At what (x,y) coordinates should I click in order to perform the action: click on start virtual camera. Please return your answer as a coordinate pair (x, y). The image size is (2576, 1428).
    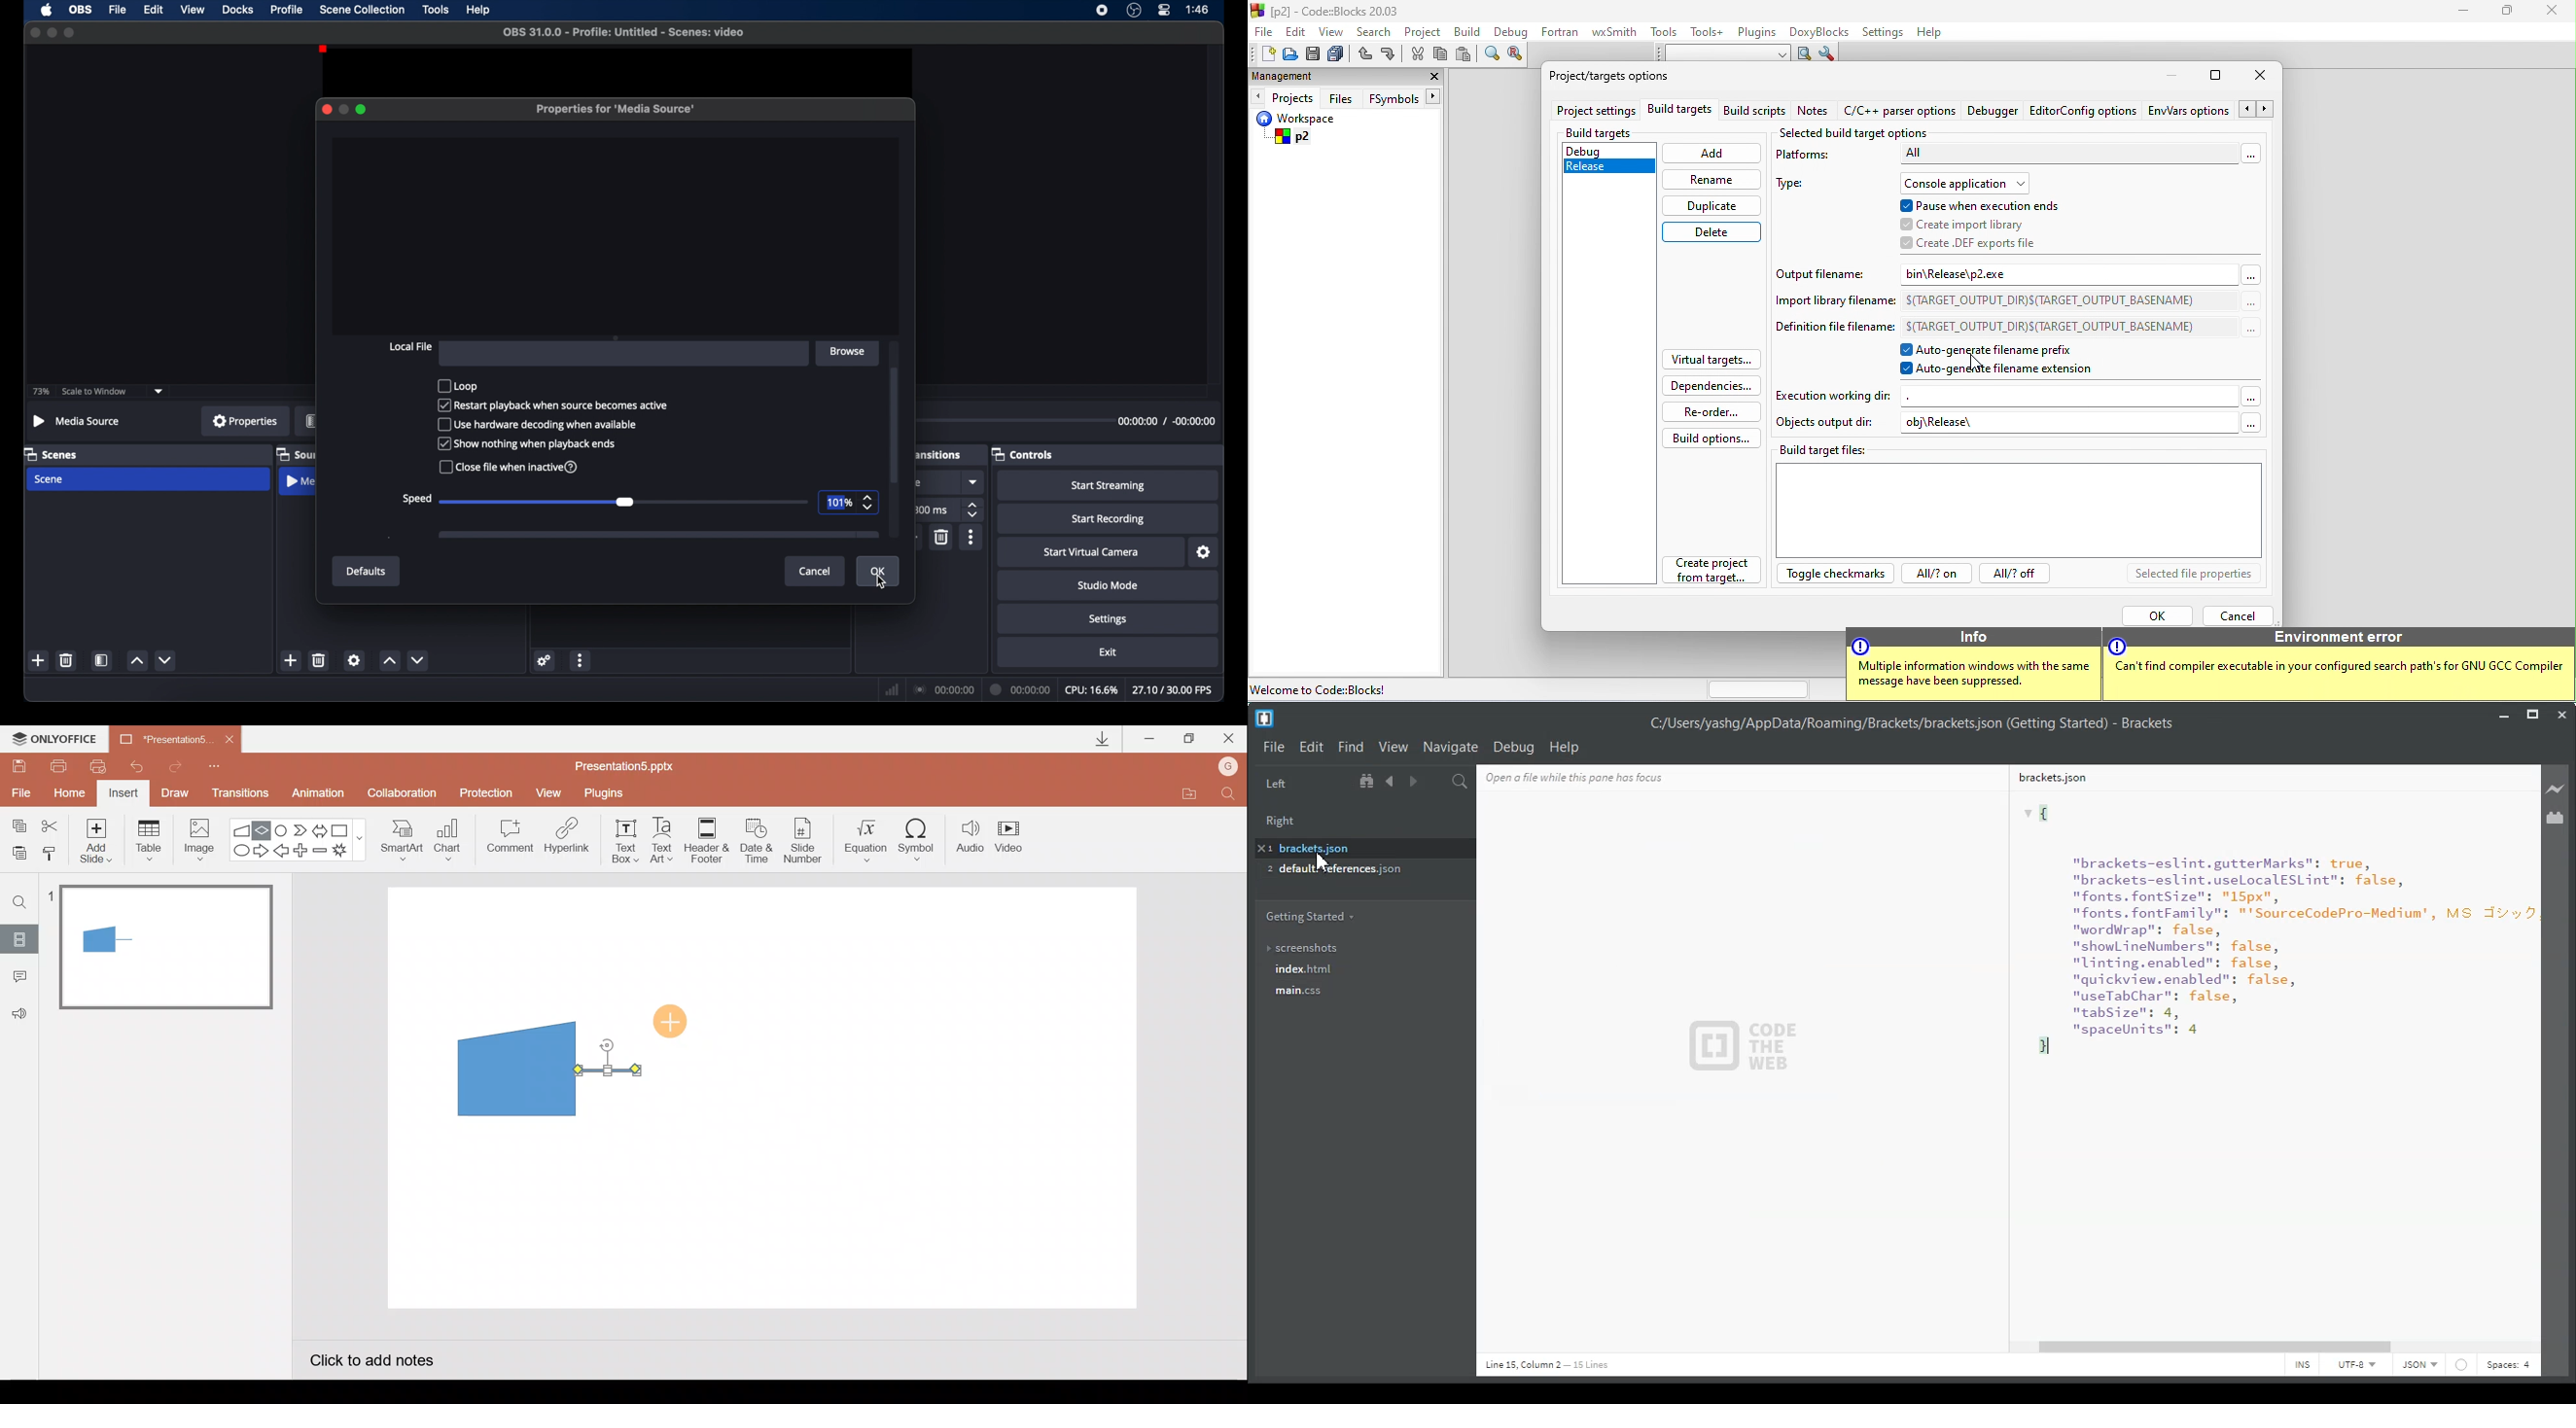
    Looking at the image, I should click on (1095, 552).